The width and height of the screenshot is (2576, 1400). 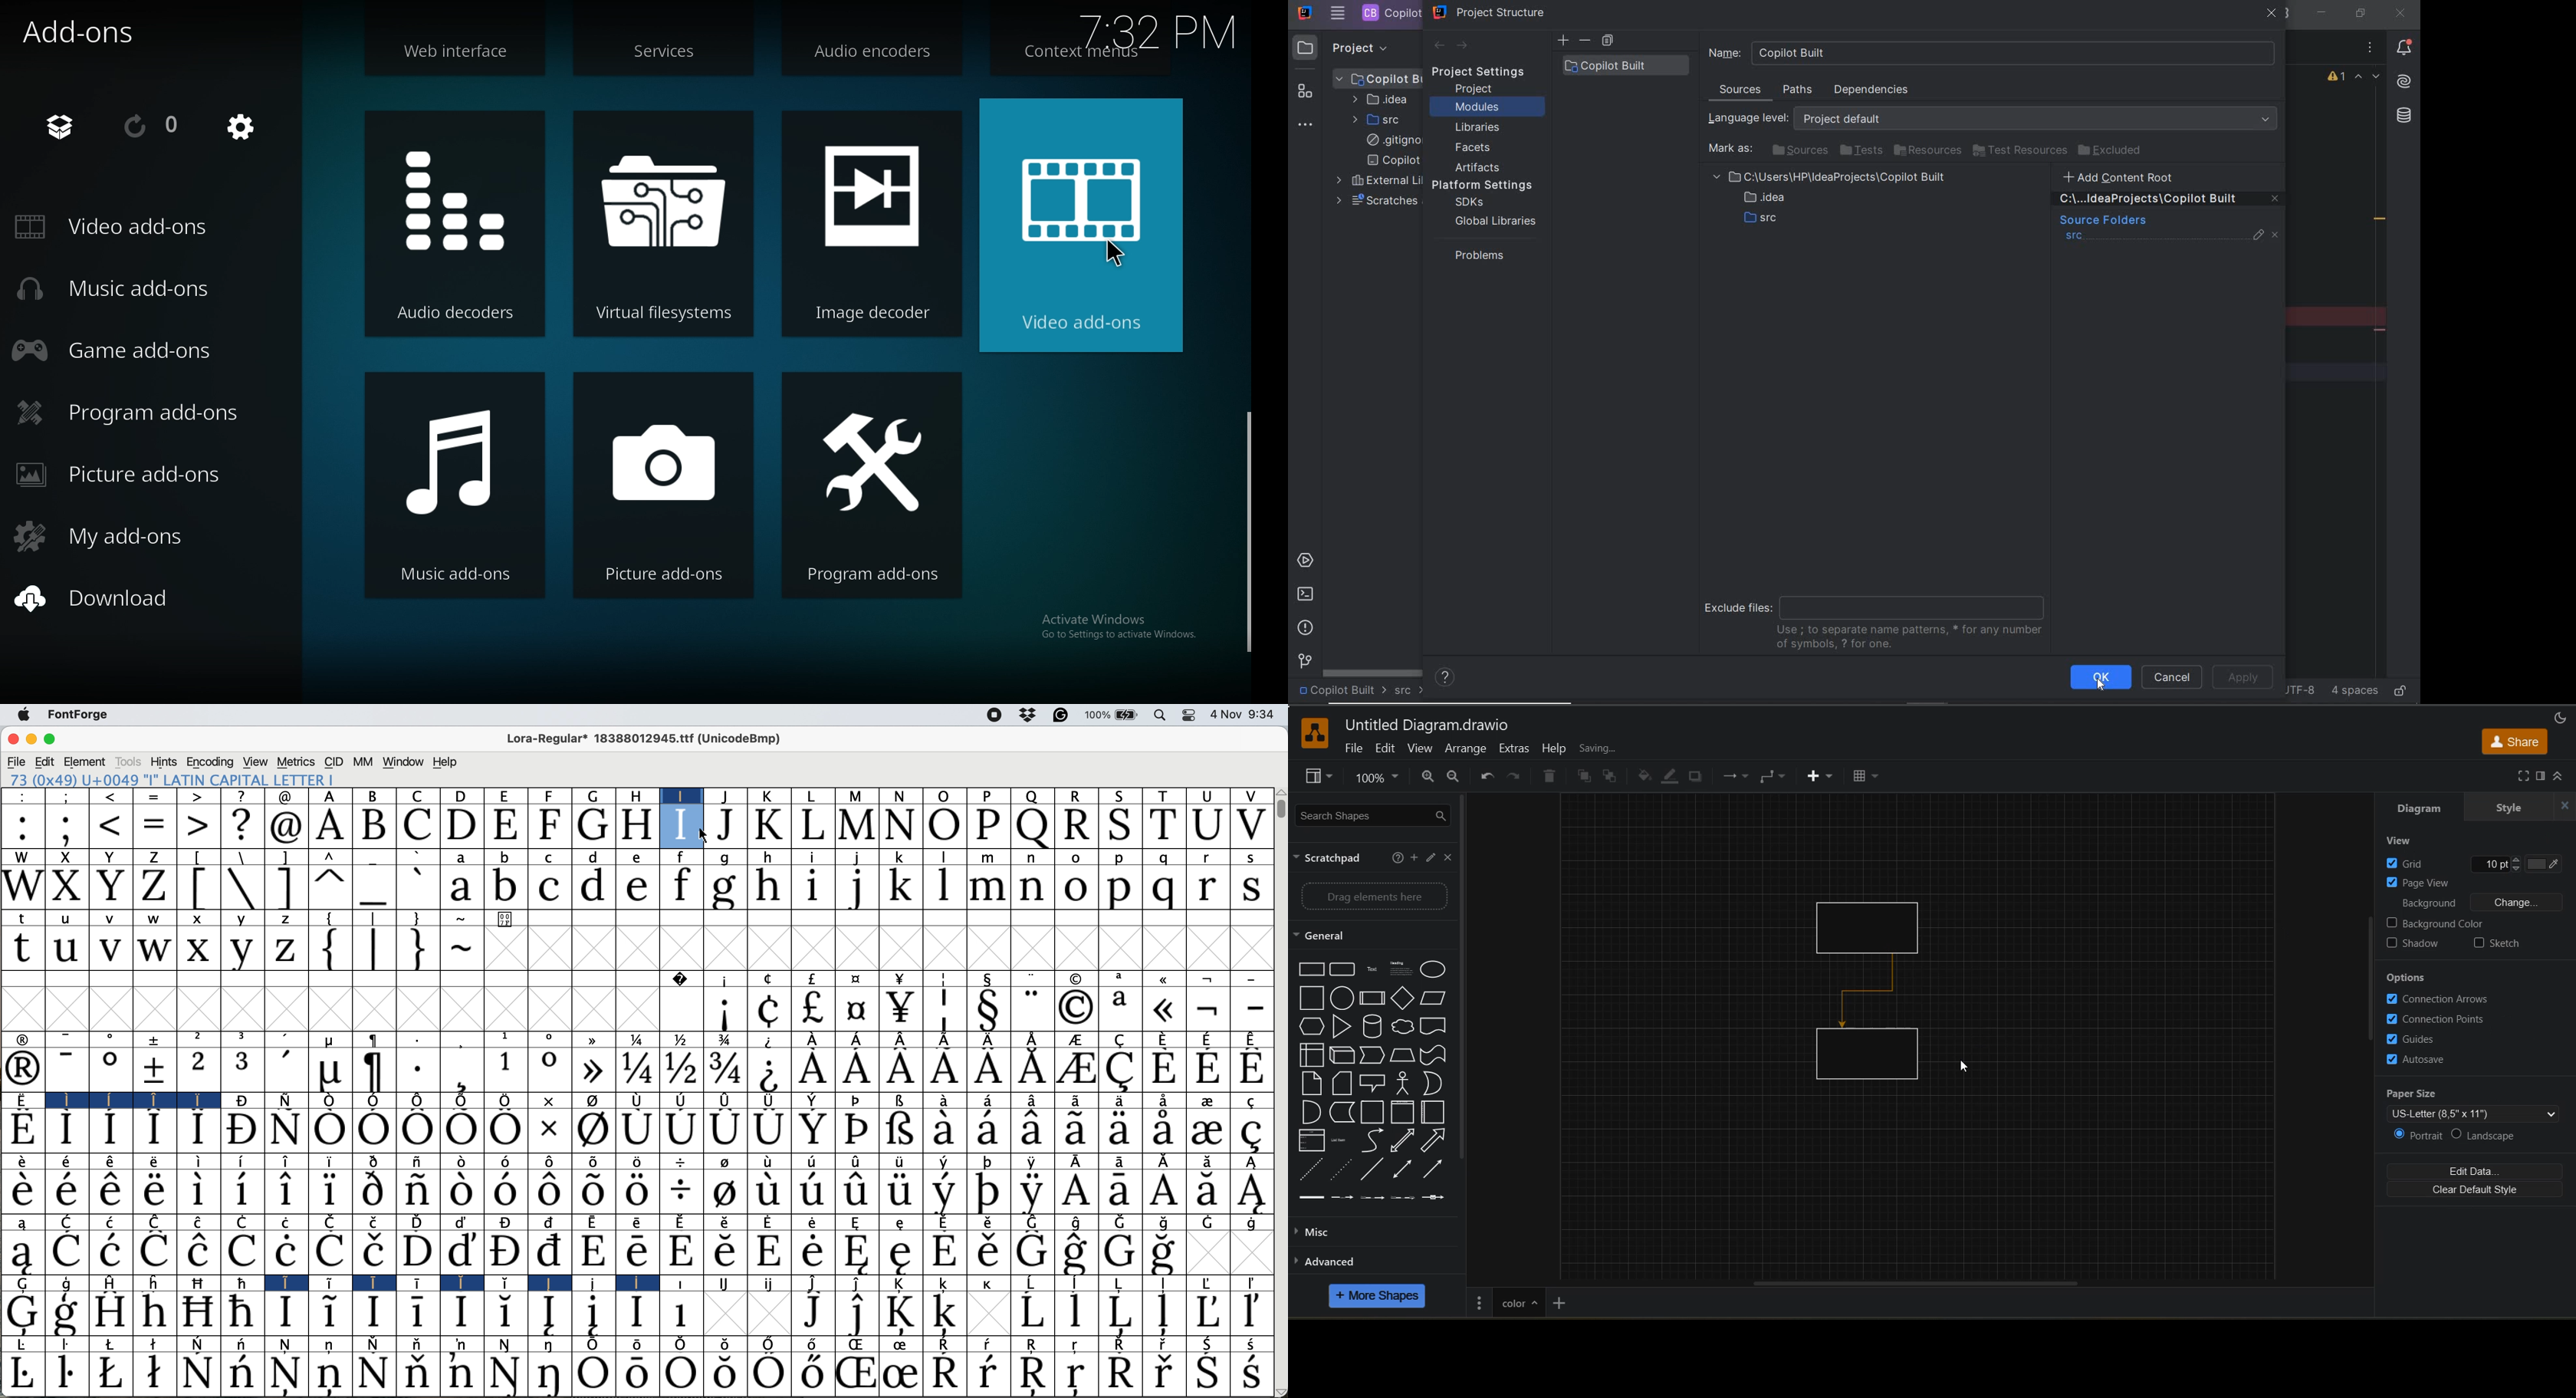 I want to click on Symbol, so click(x=375, y=1222).